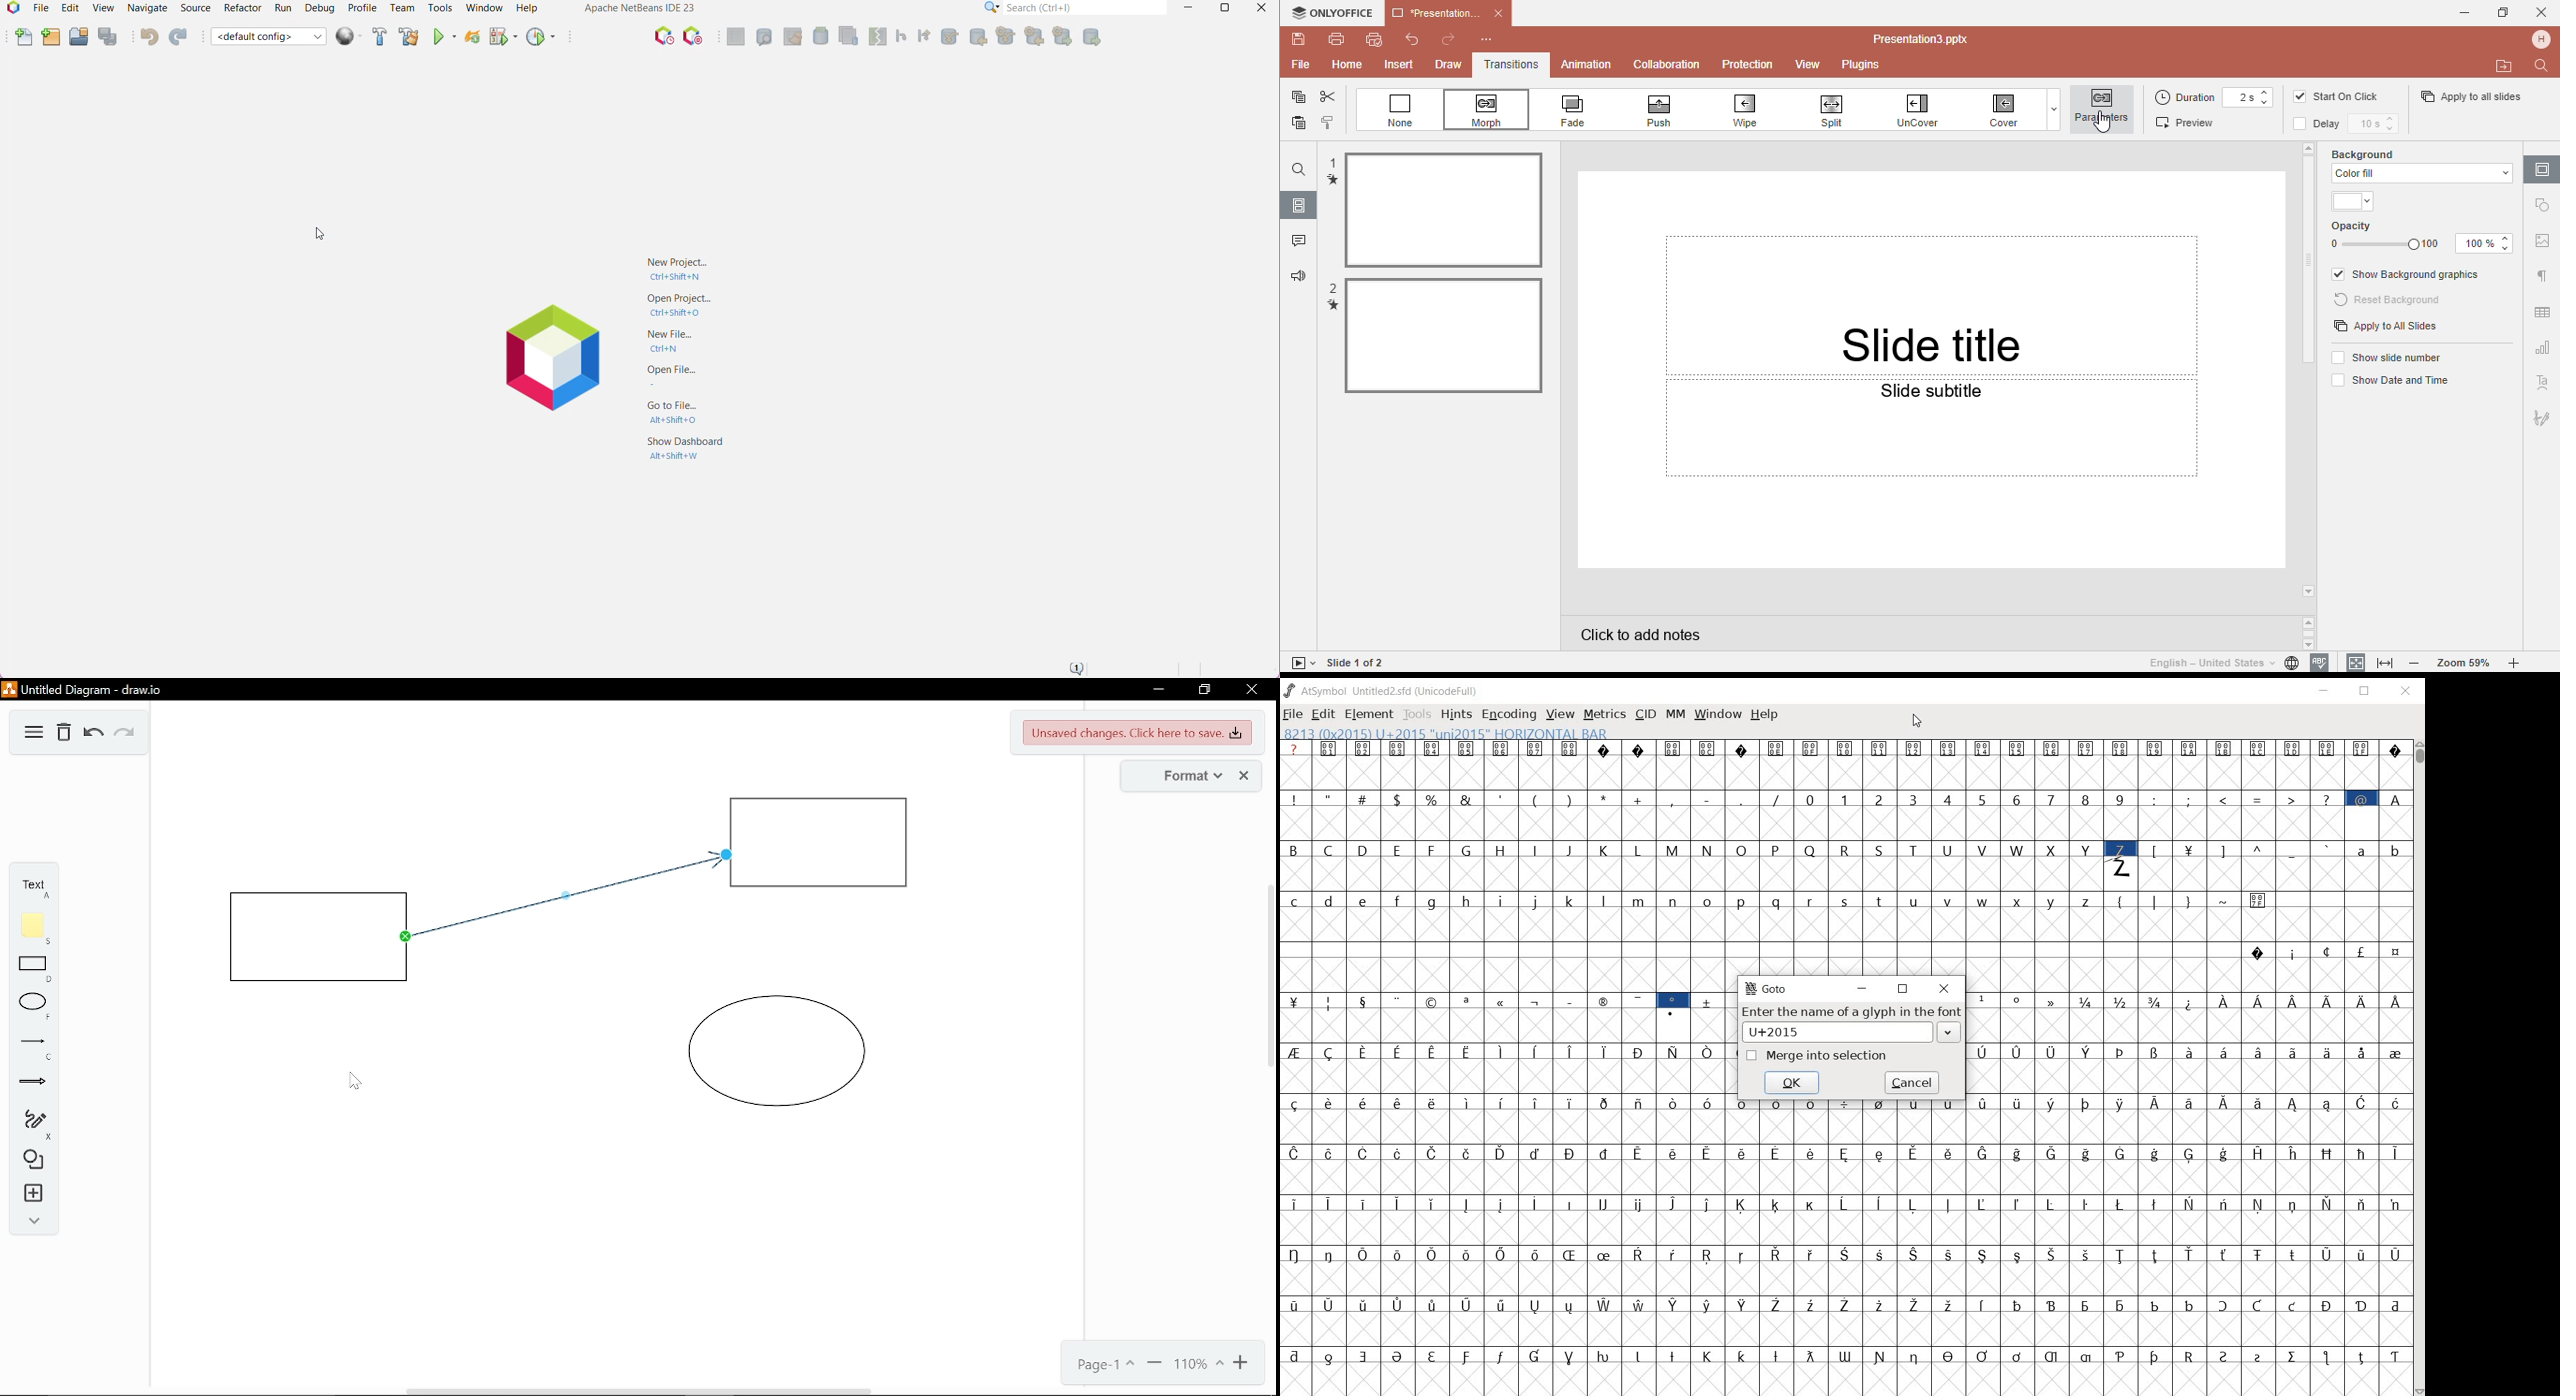  I want to click on Copy style, so click(1329, 125).